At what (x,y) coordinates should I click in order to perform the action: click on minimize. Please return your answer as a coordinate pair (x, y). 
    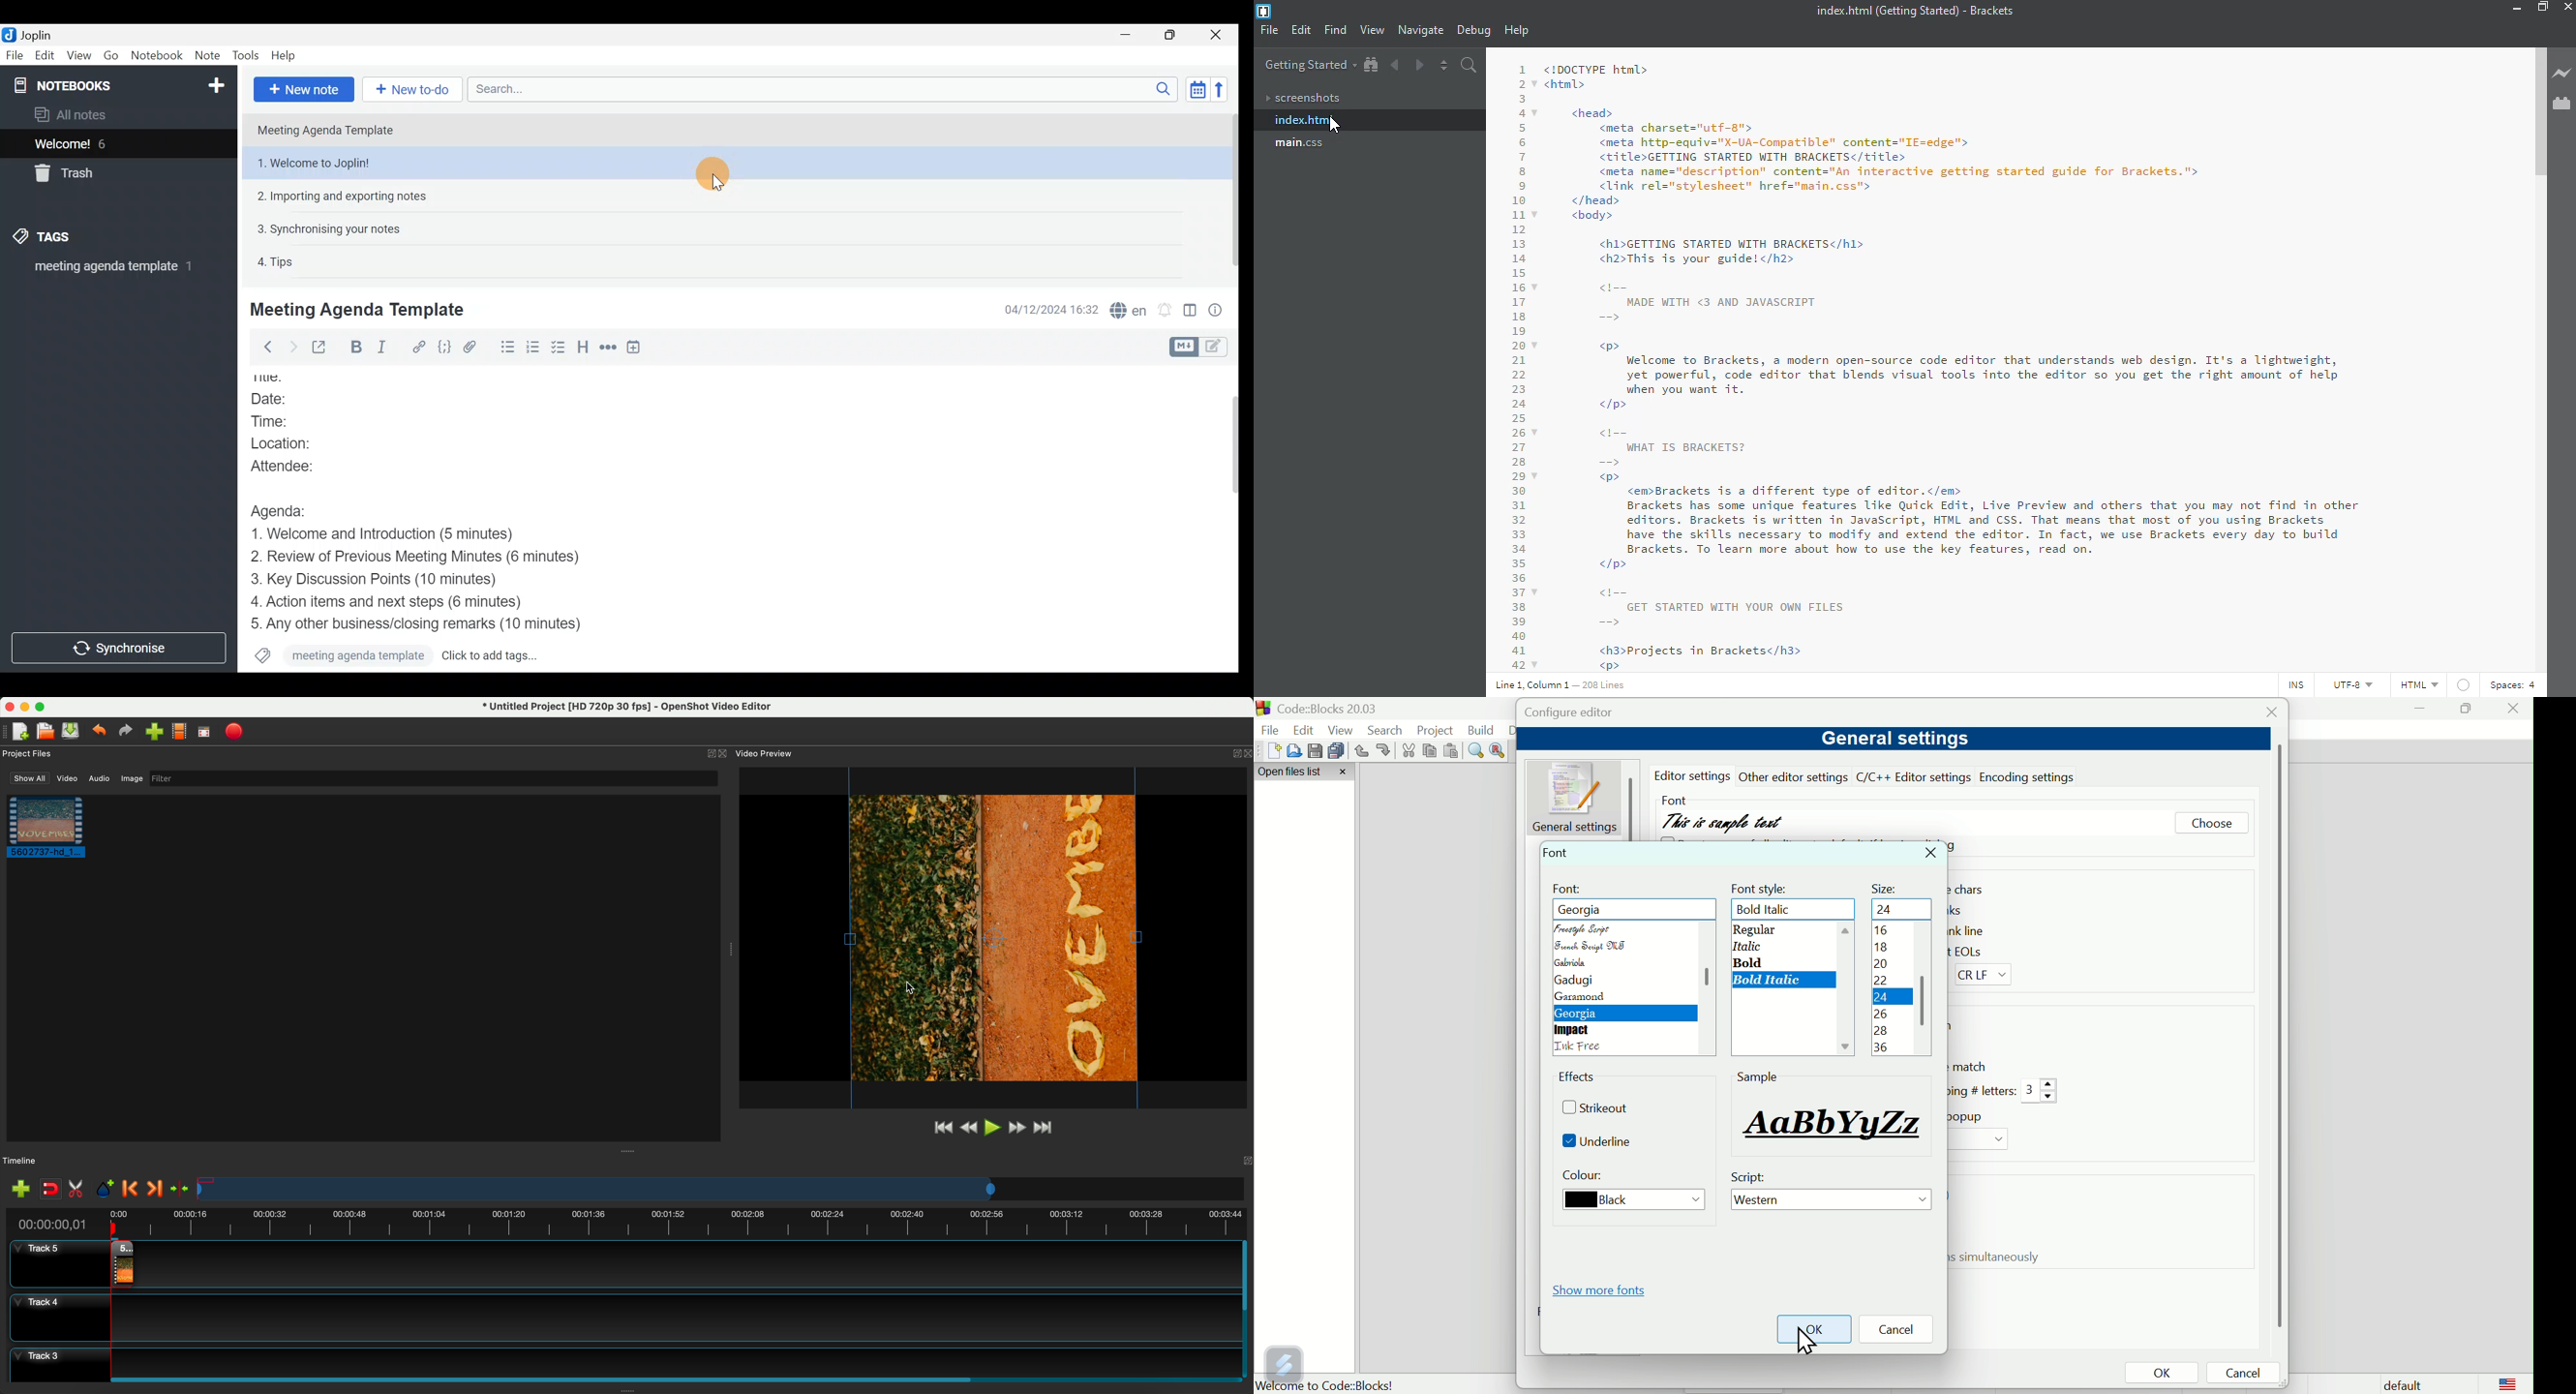
    Looking at the image, I should click on (26, 707).